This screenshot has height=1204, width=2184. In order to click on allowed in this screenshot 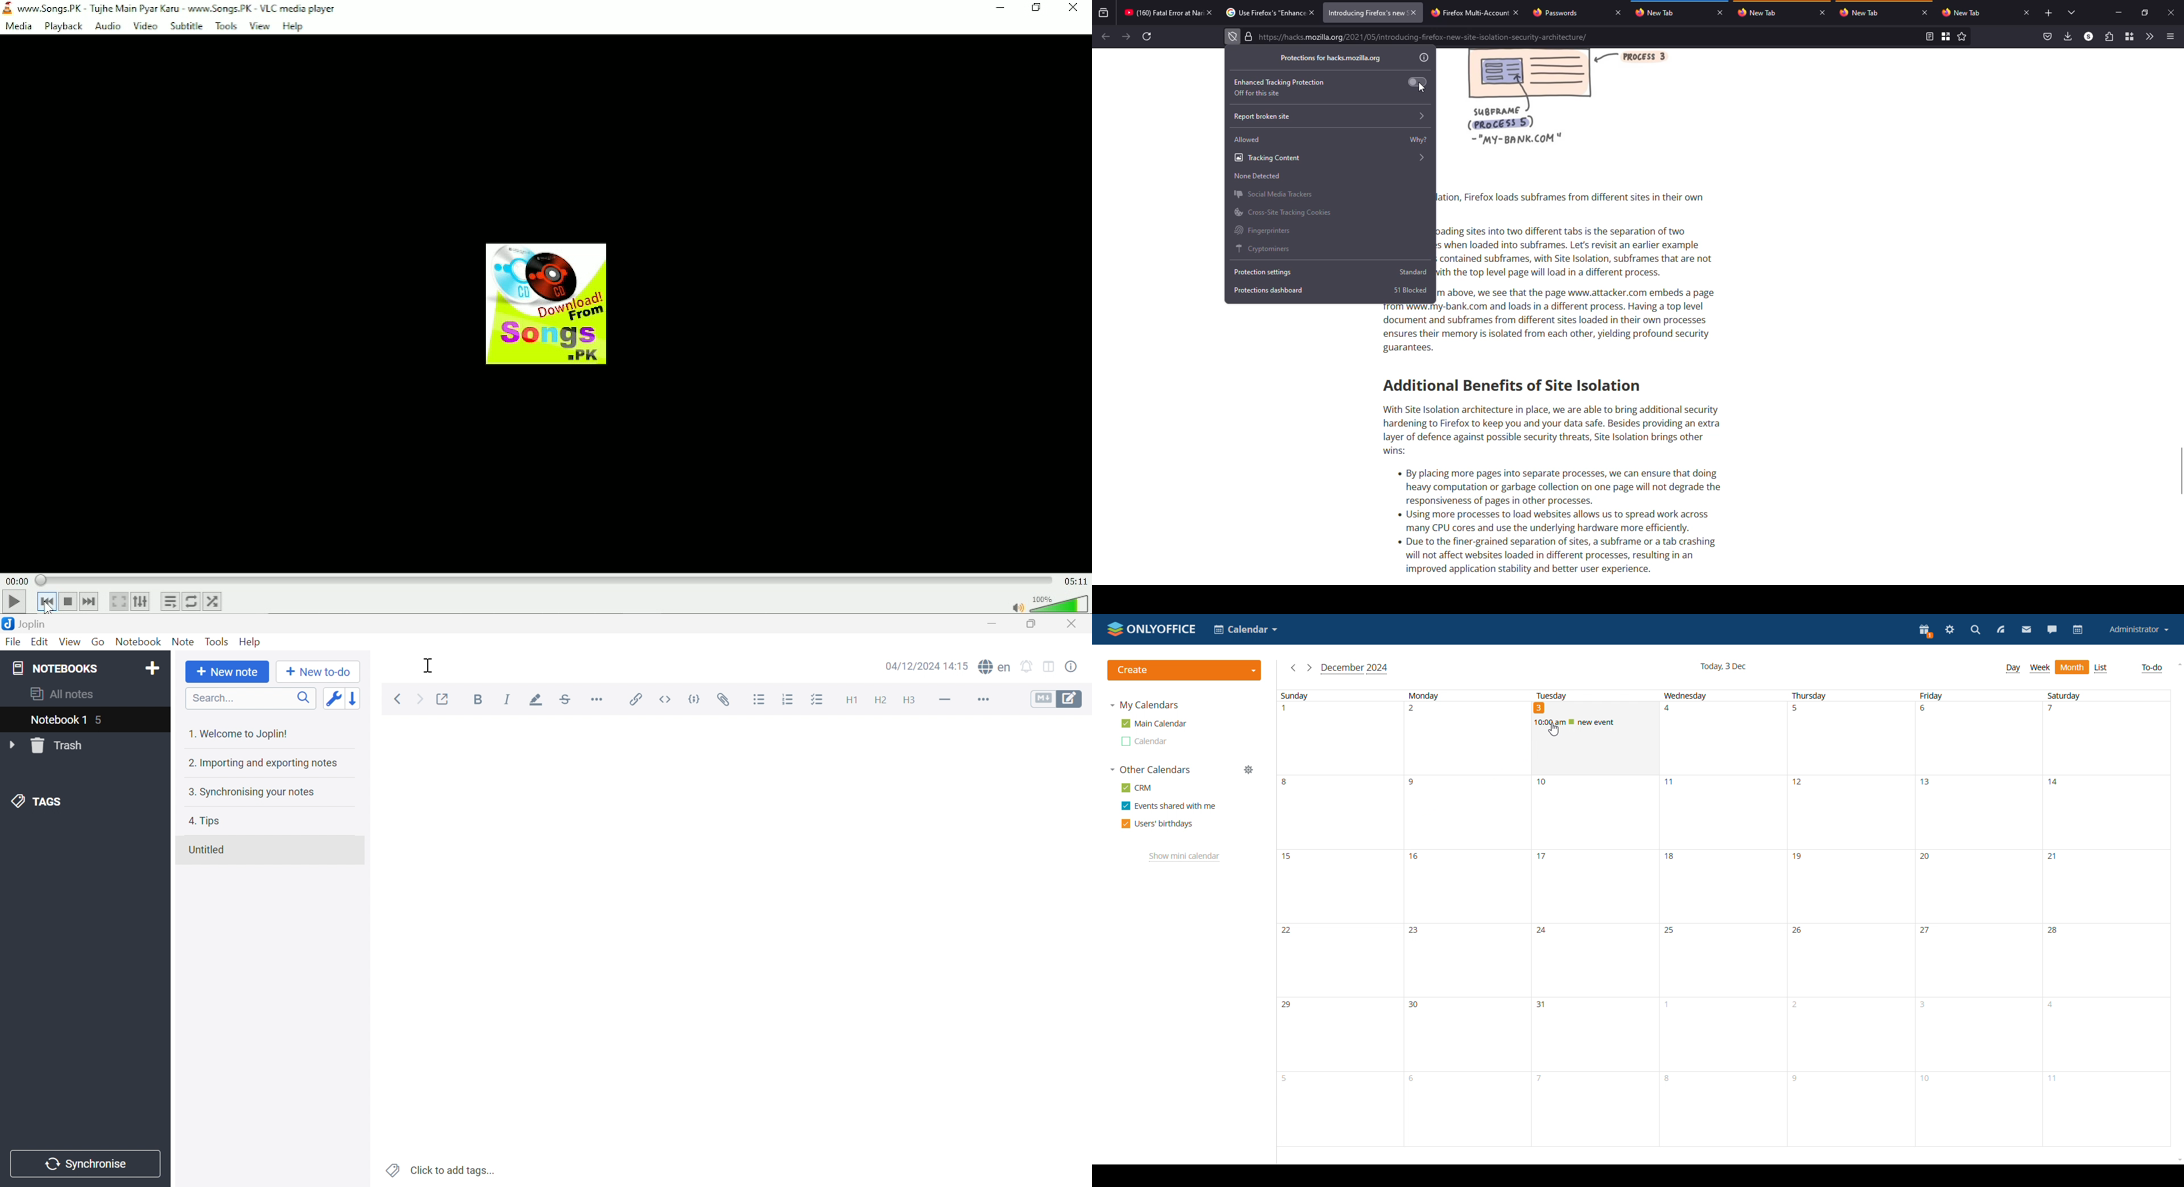, I will do `click(1248, 139)`.